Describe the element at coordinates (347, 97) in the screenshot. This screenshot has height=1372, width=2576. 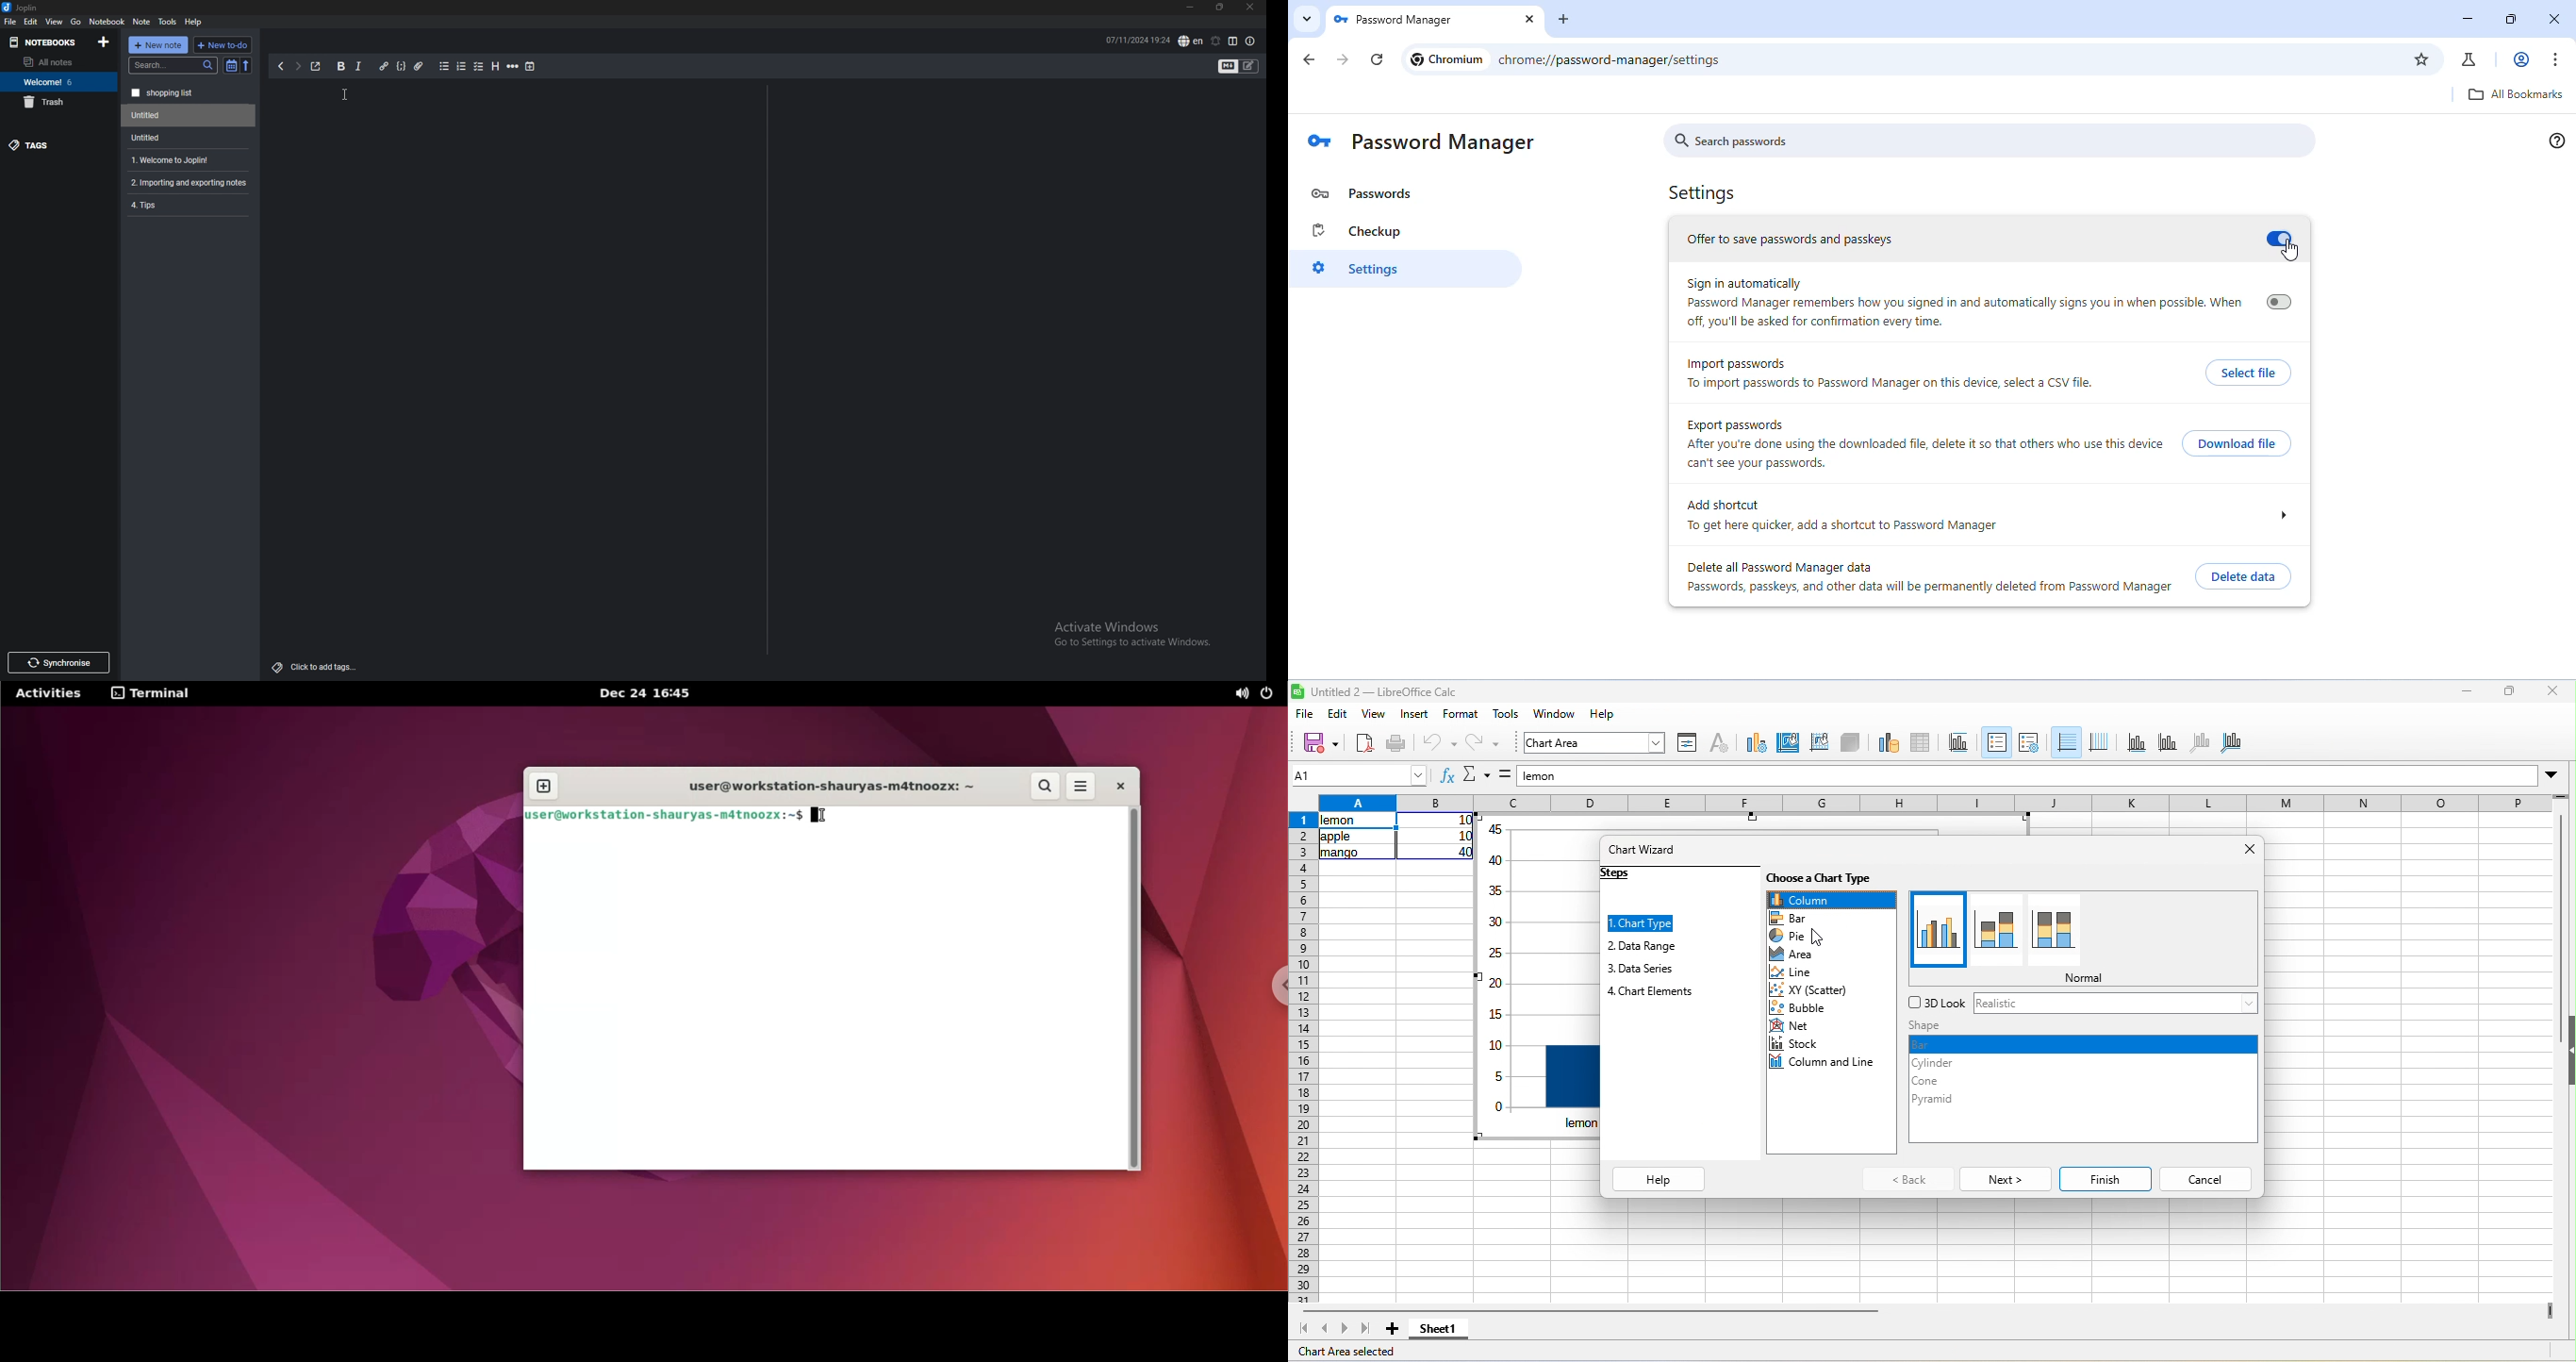
I see `cursor` at that location.